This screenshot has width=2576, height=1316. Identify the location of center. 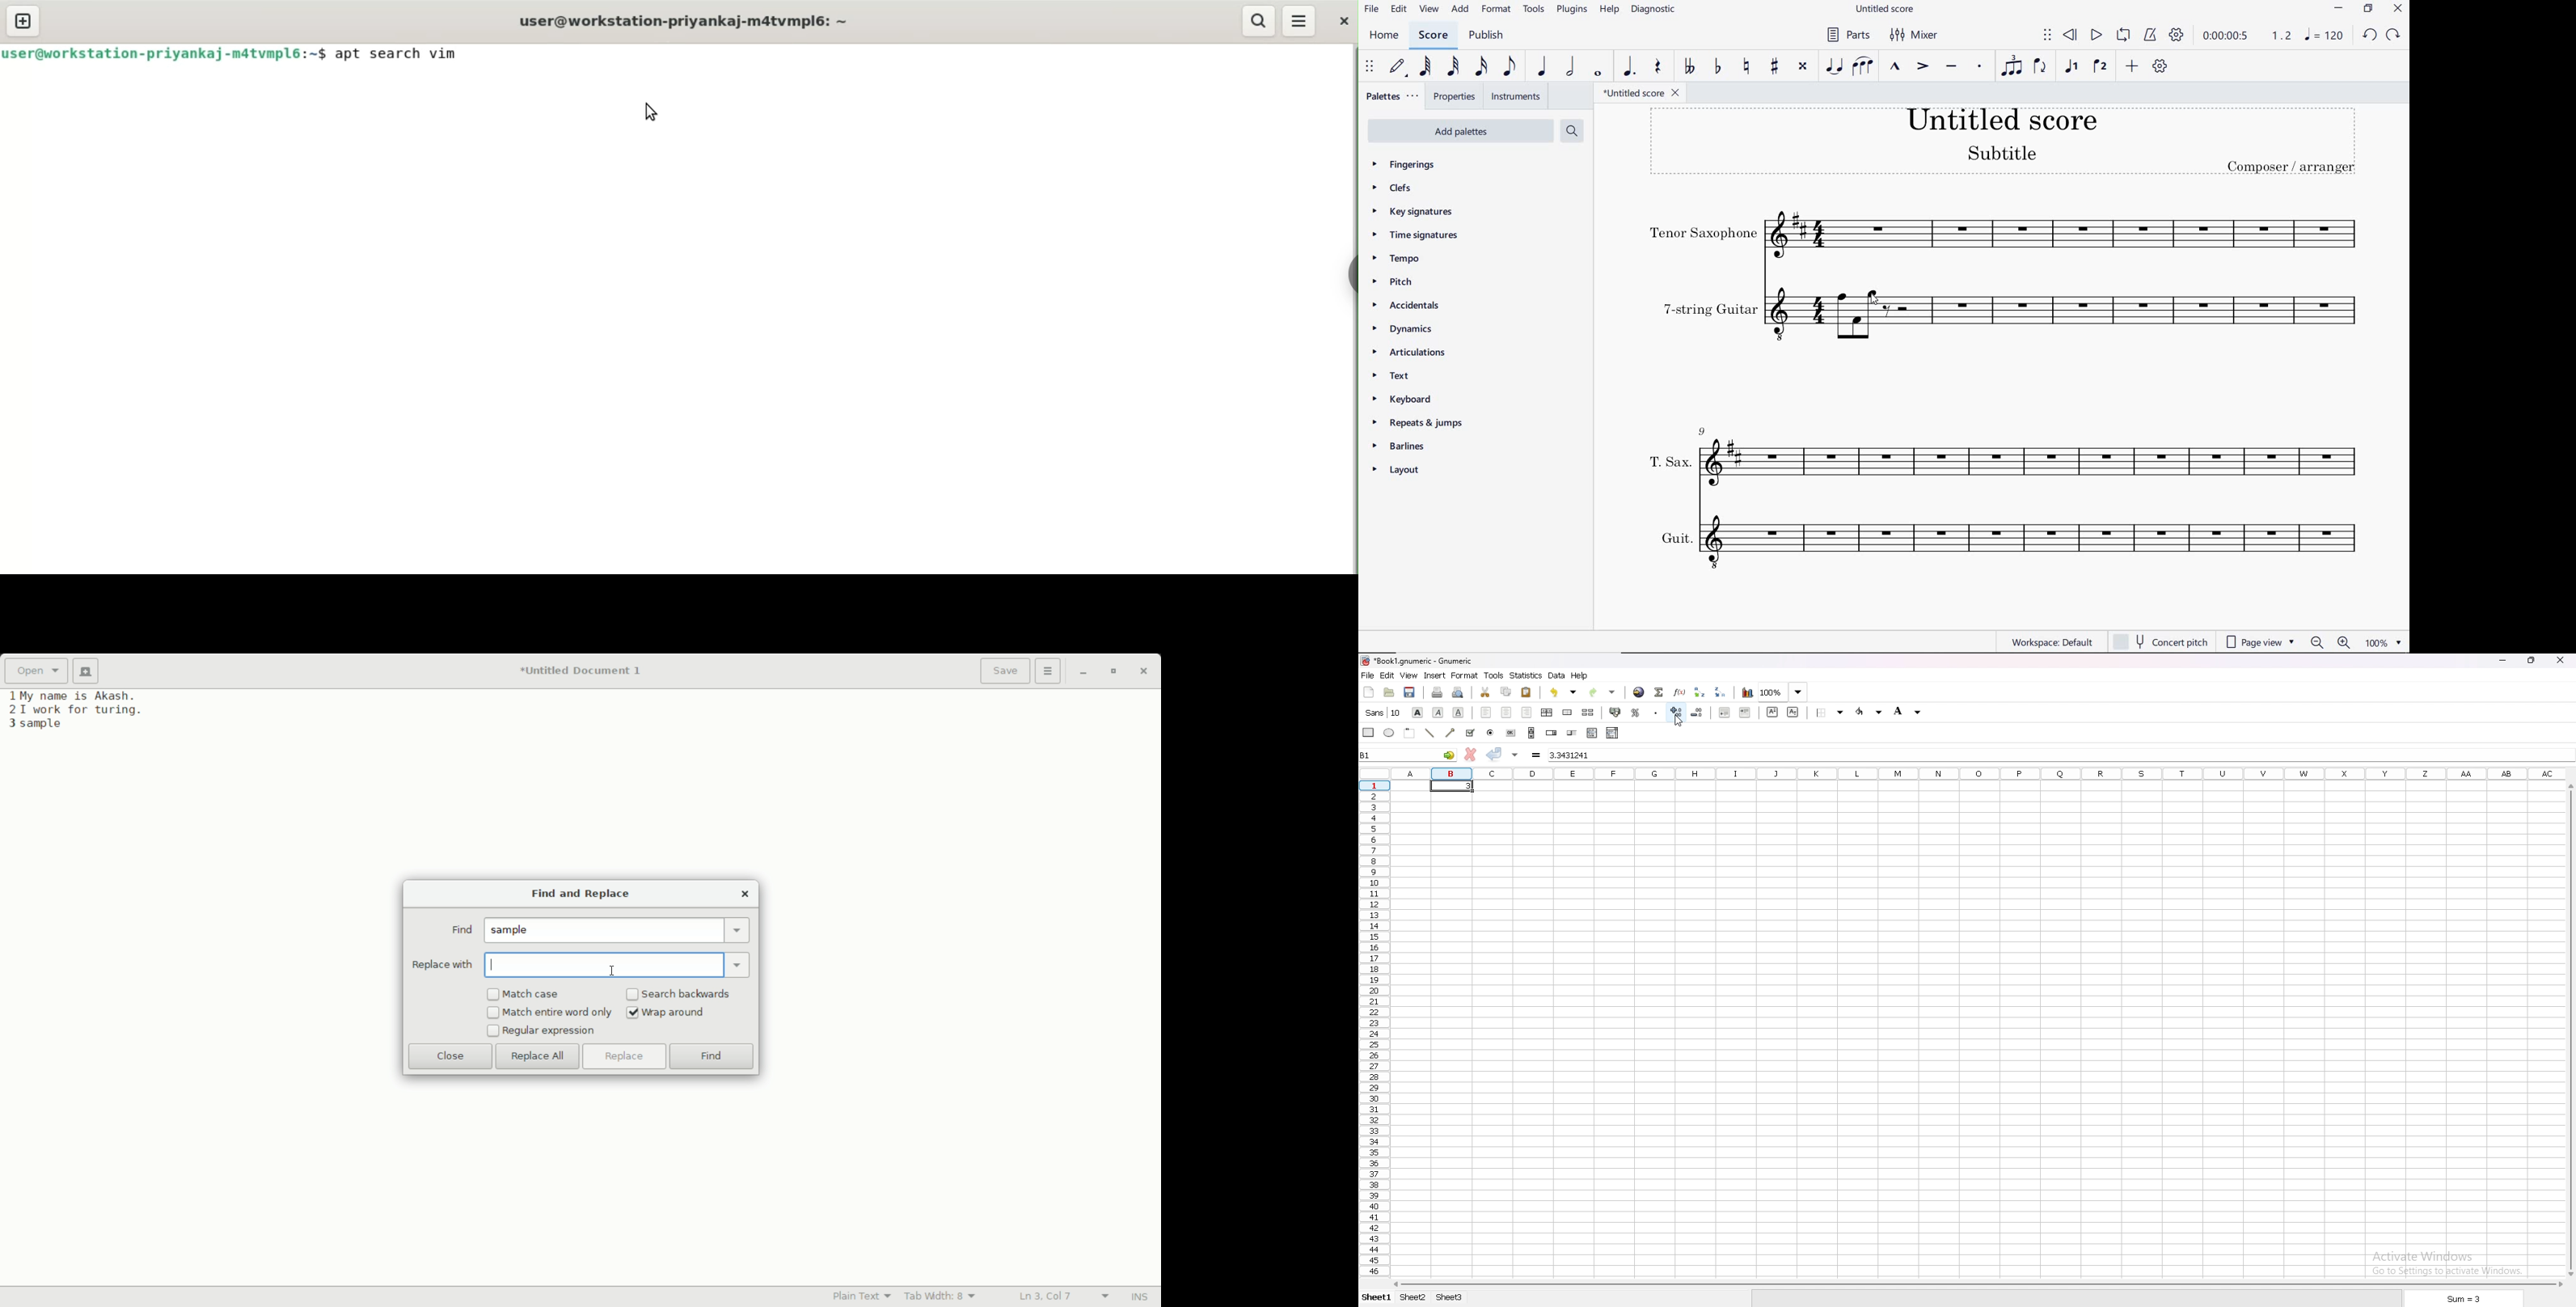
(1507, 712).